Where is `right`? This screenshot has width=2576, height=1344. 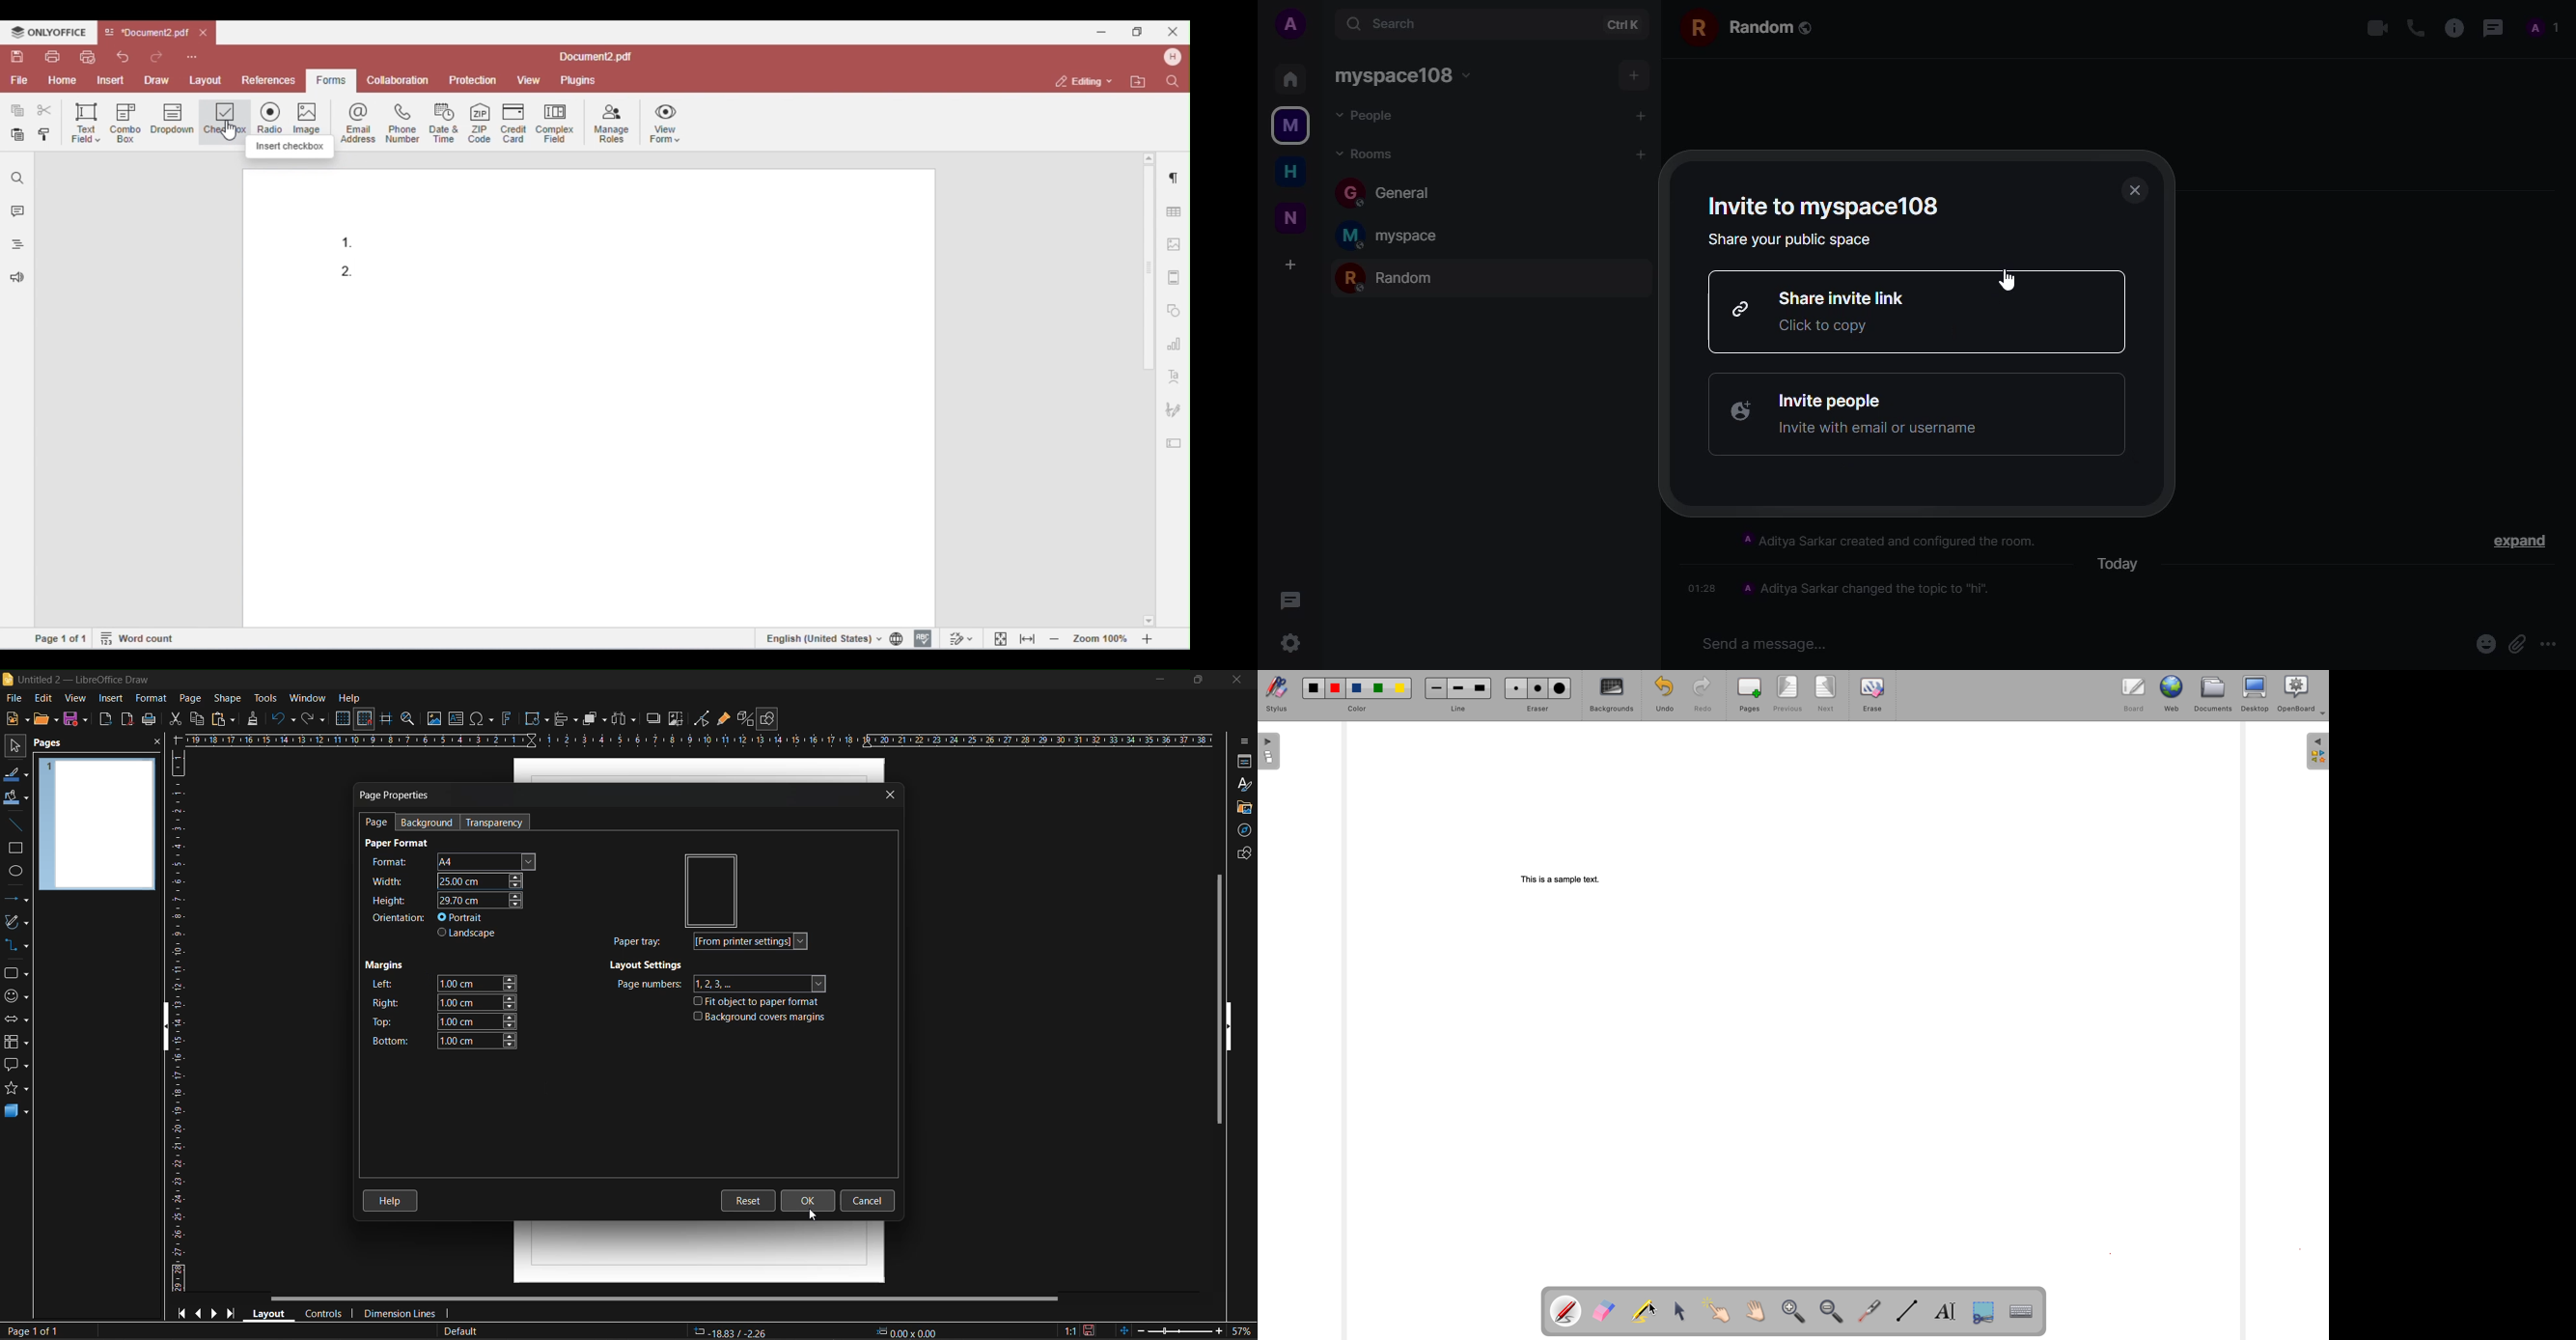
right is located at coordinates (444, 1002).